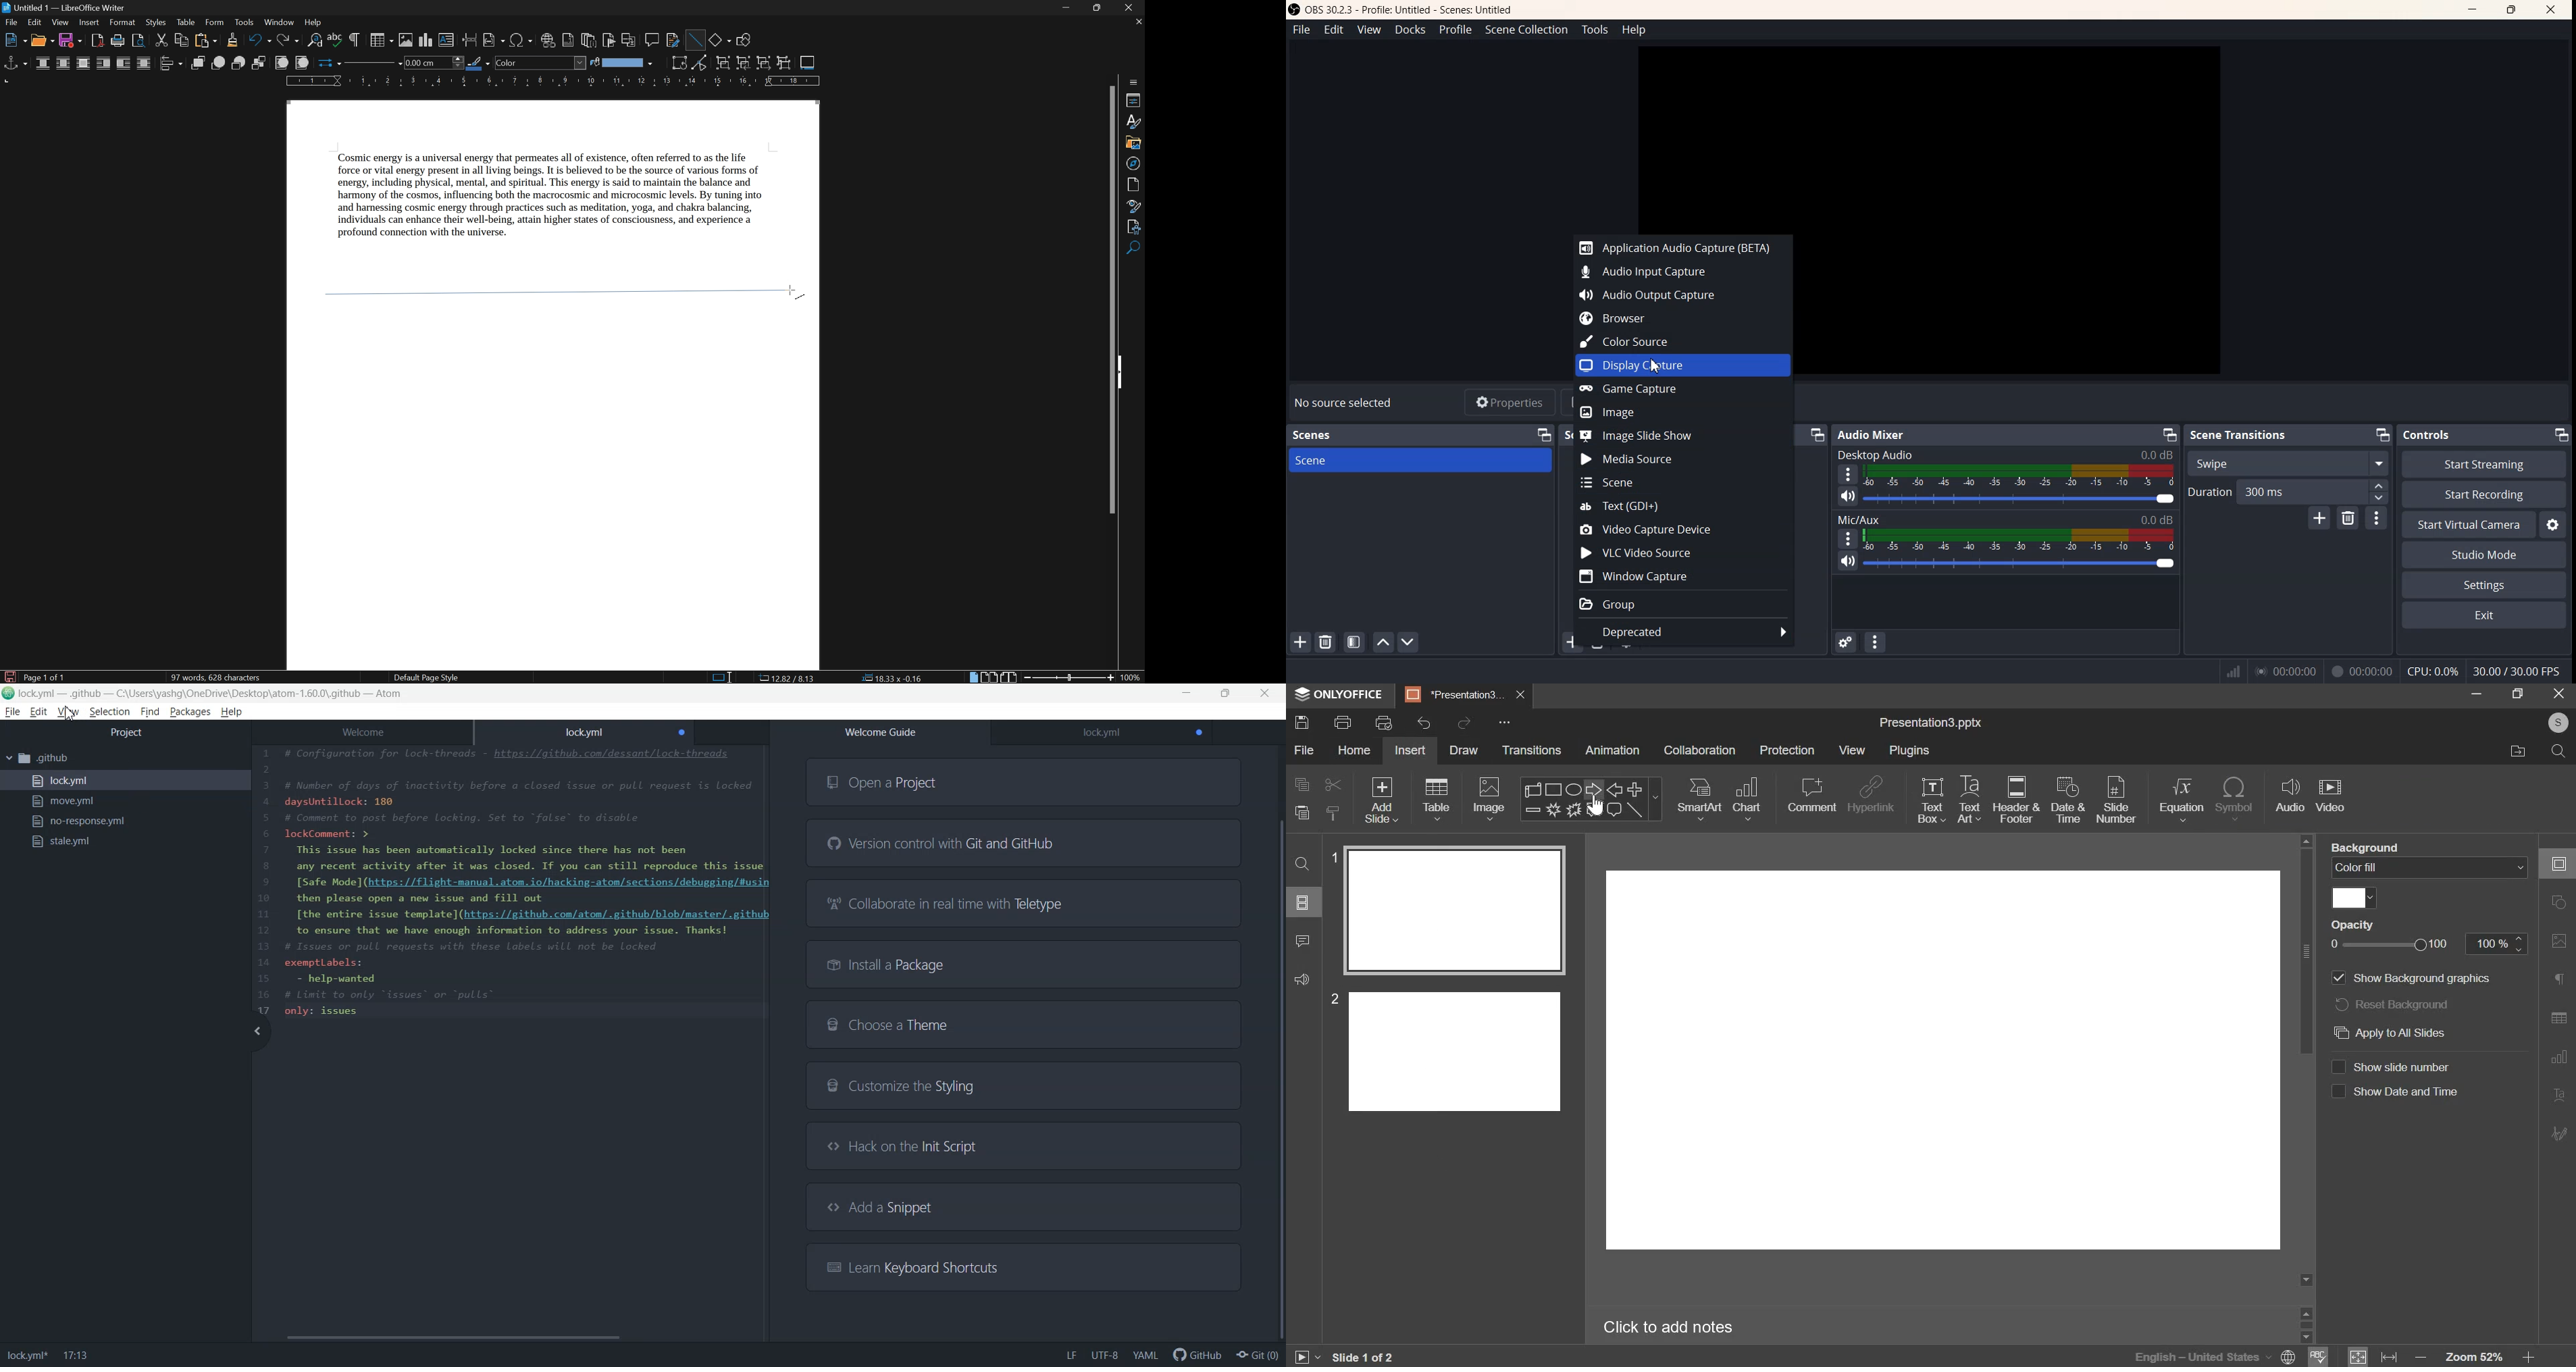  What do you see at coordinates (199, 63) in the screenshot?
I see `bring to front` at bounding box center [199, 63].